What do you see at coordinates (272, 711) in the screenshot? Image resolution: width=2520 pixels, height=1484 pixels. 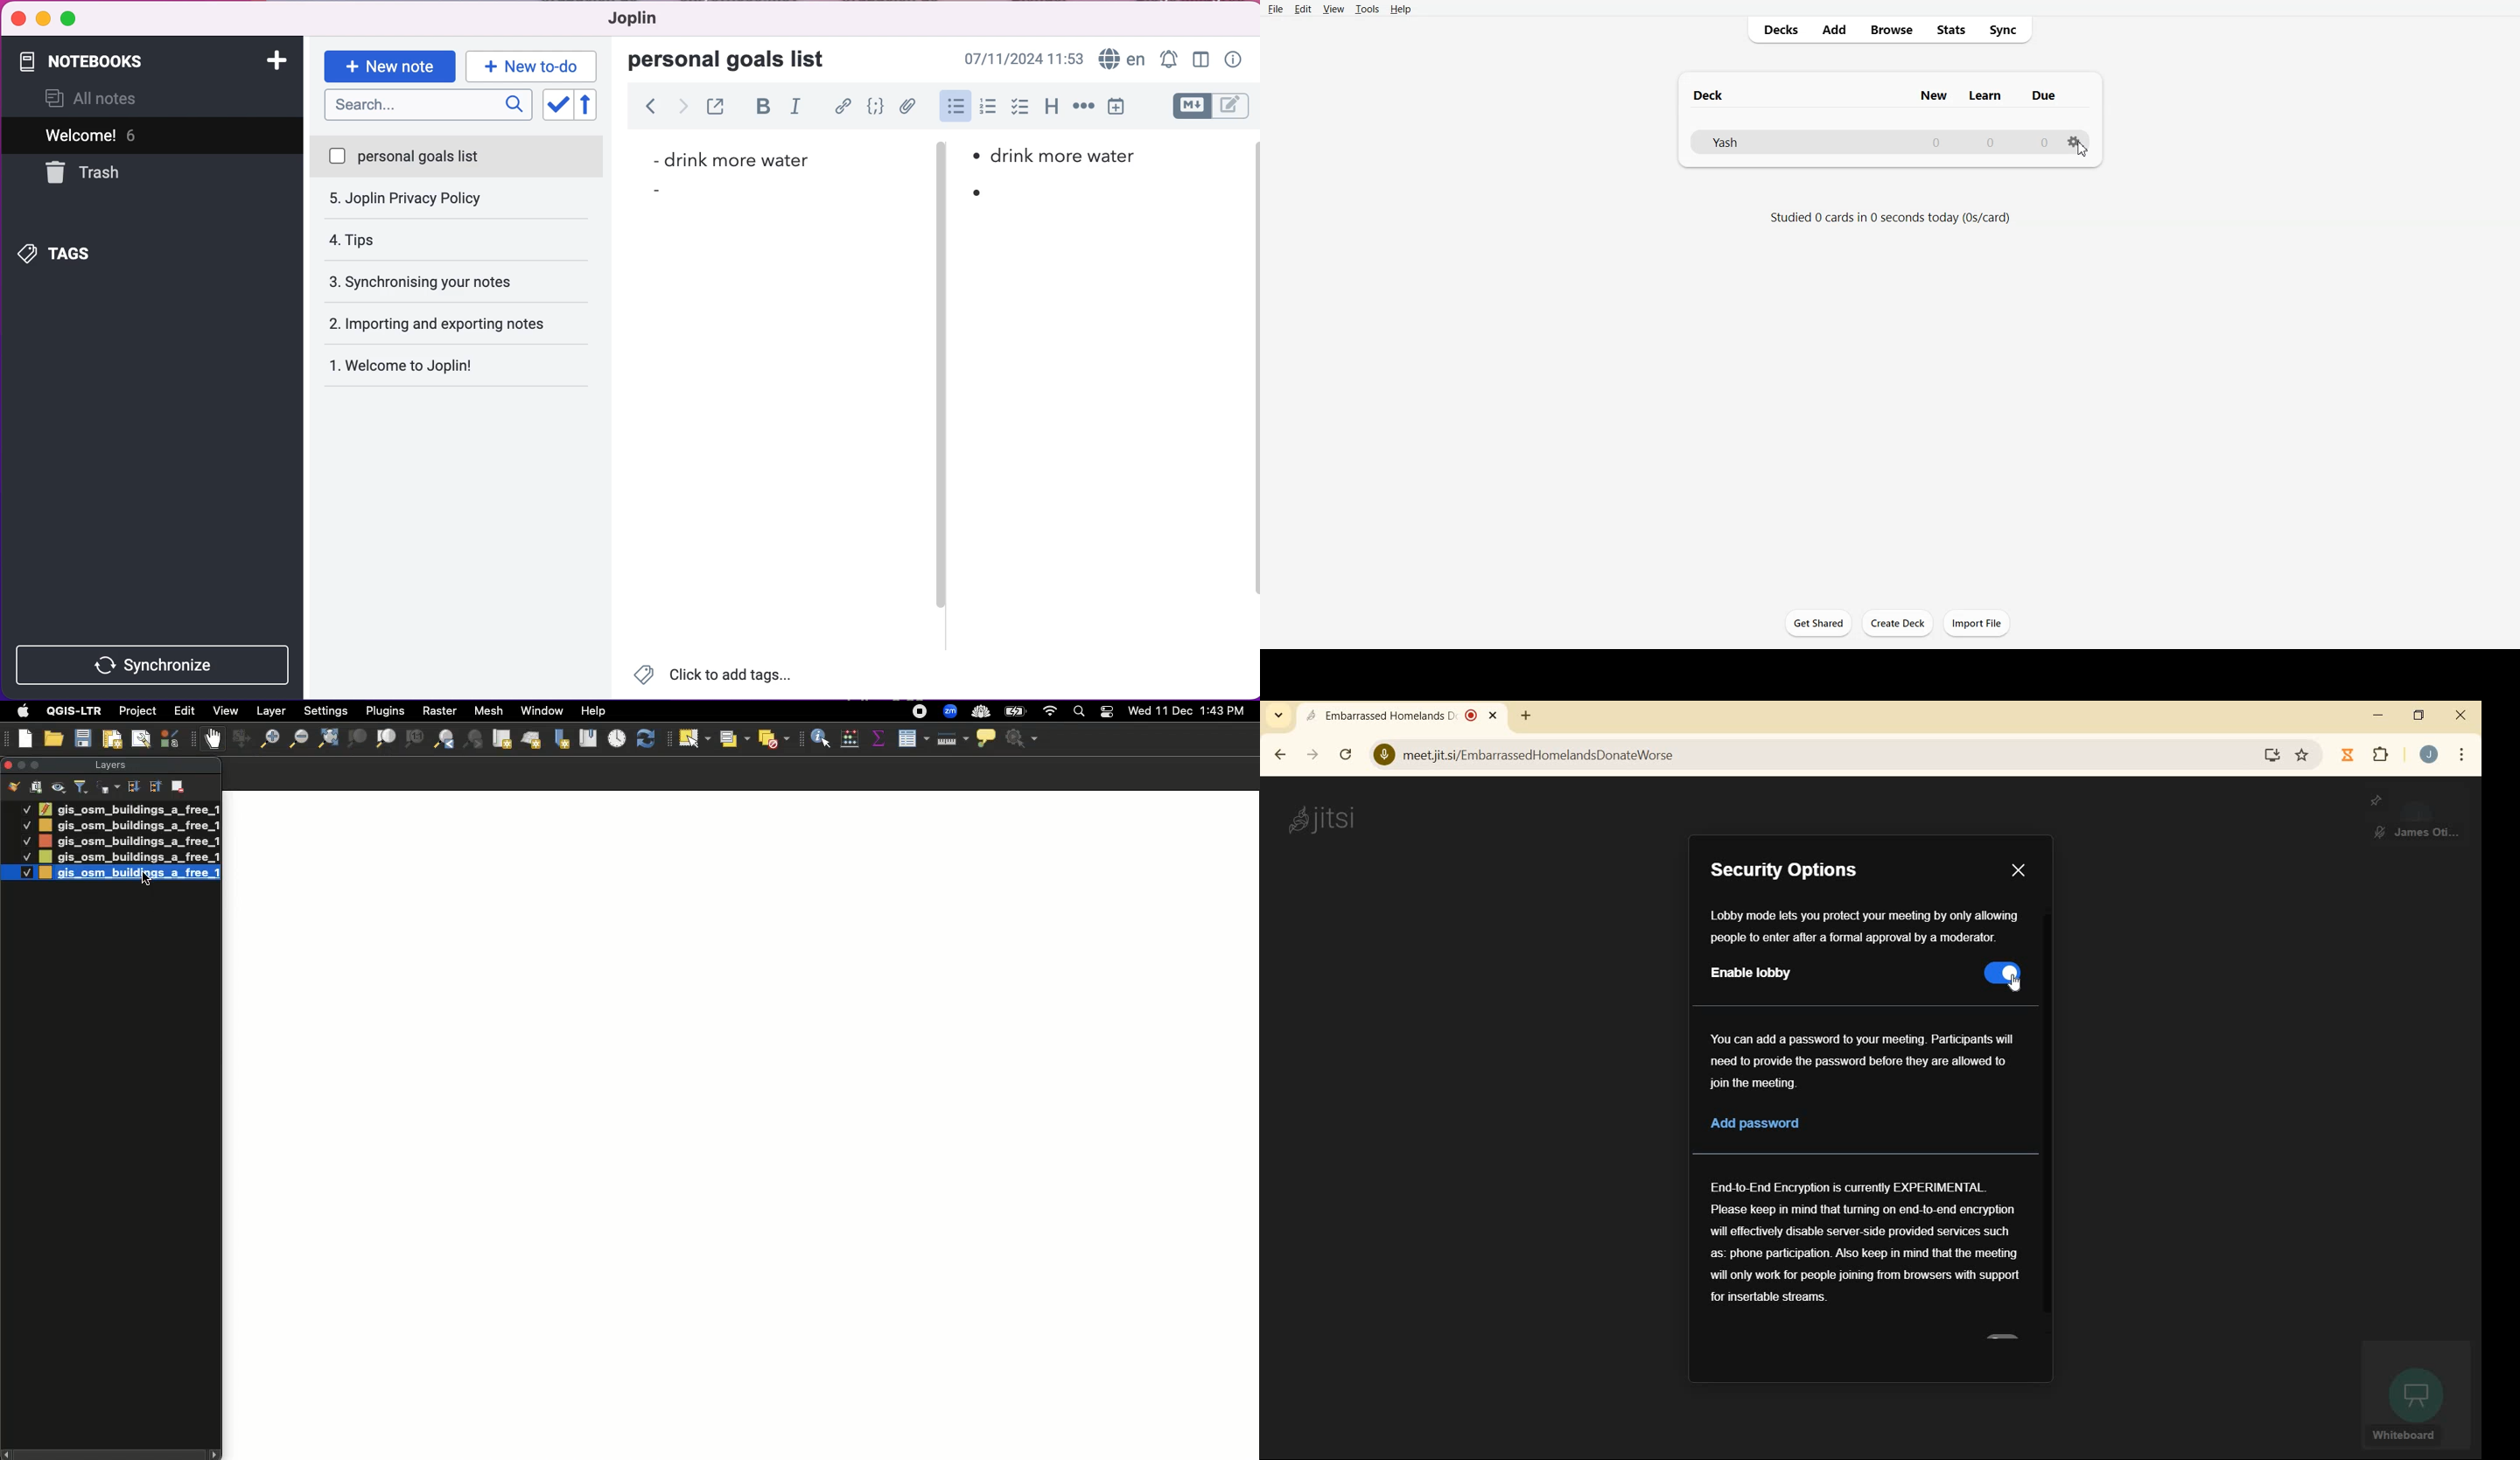 I see `Layer` at bounding box center [272, 711].